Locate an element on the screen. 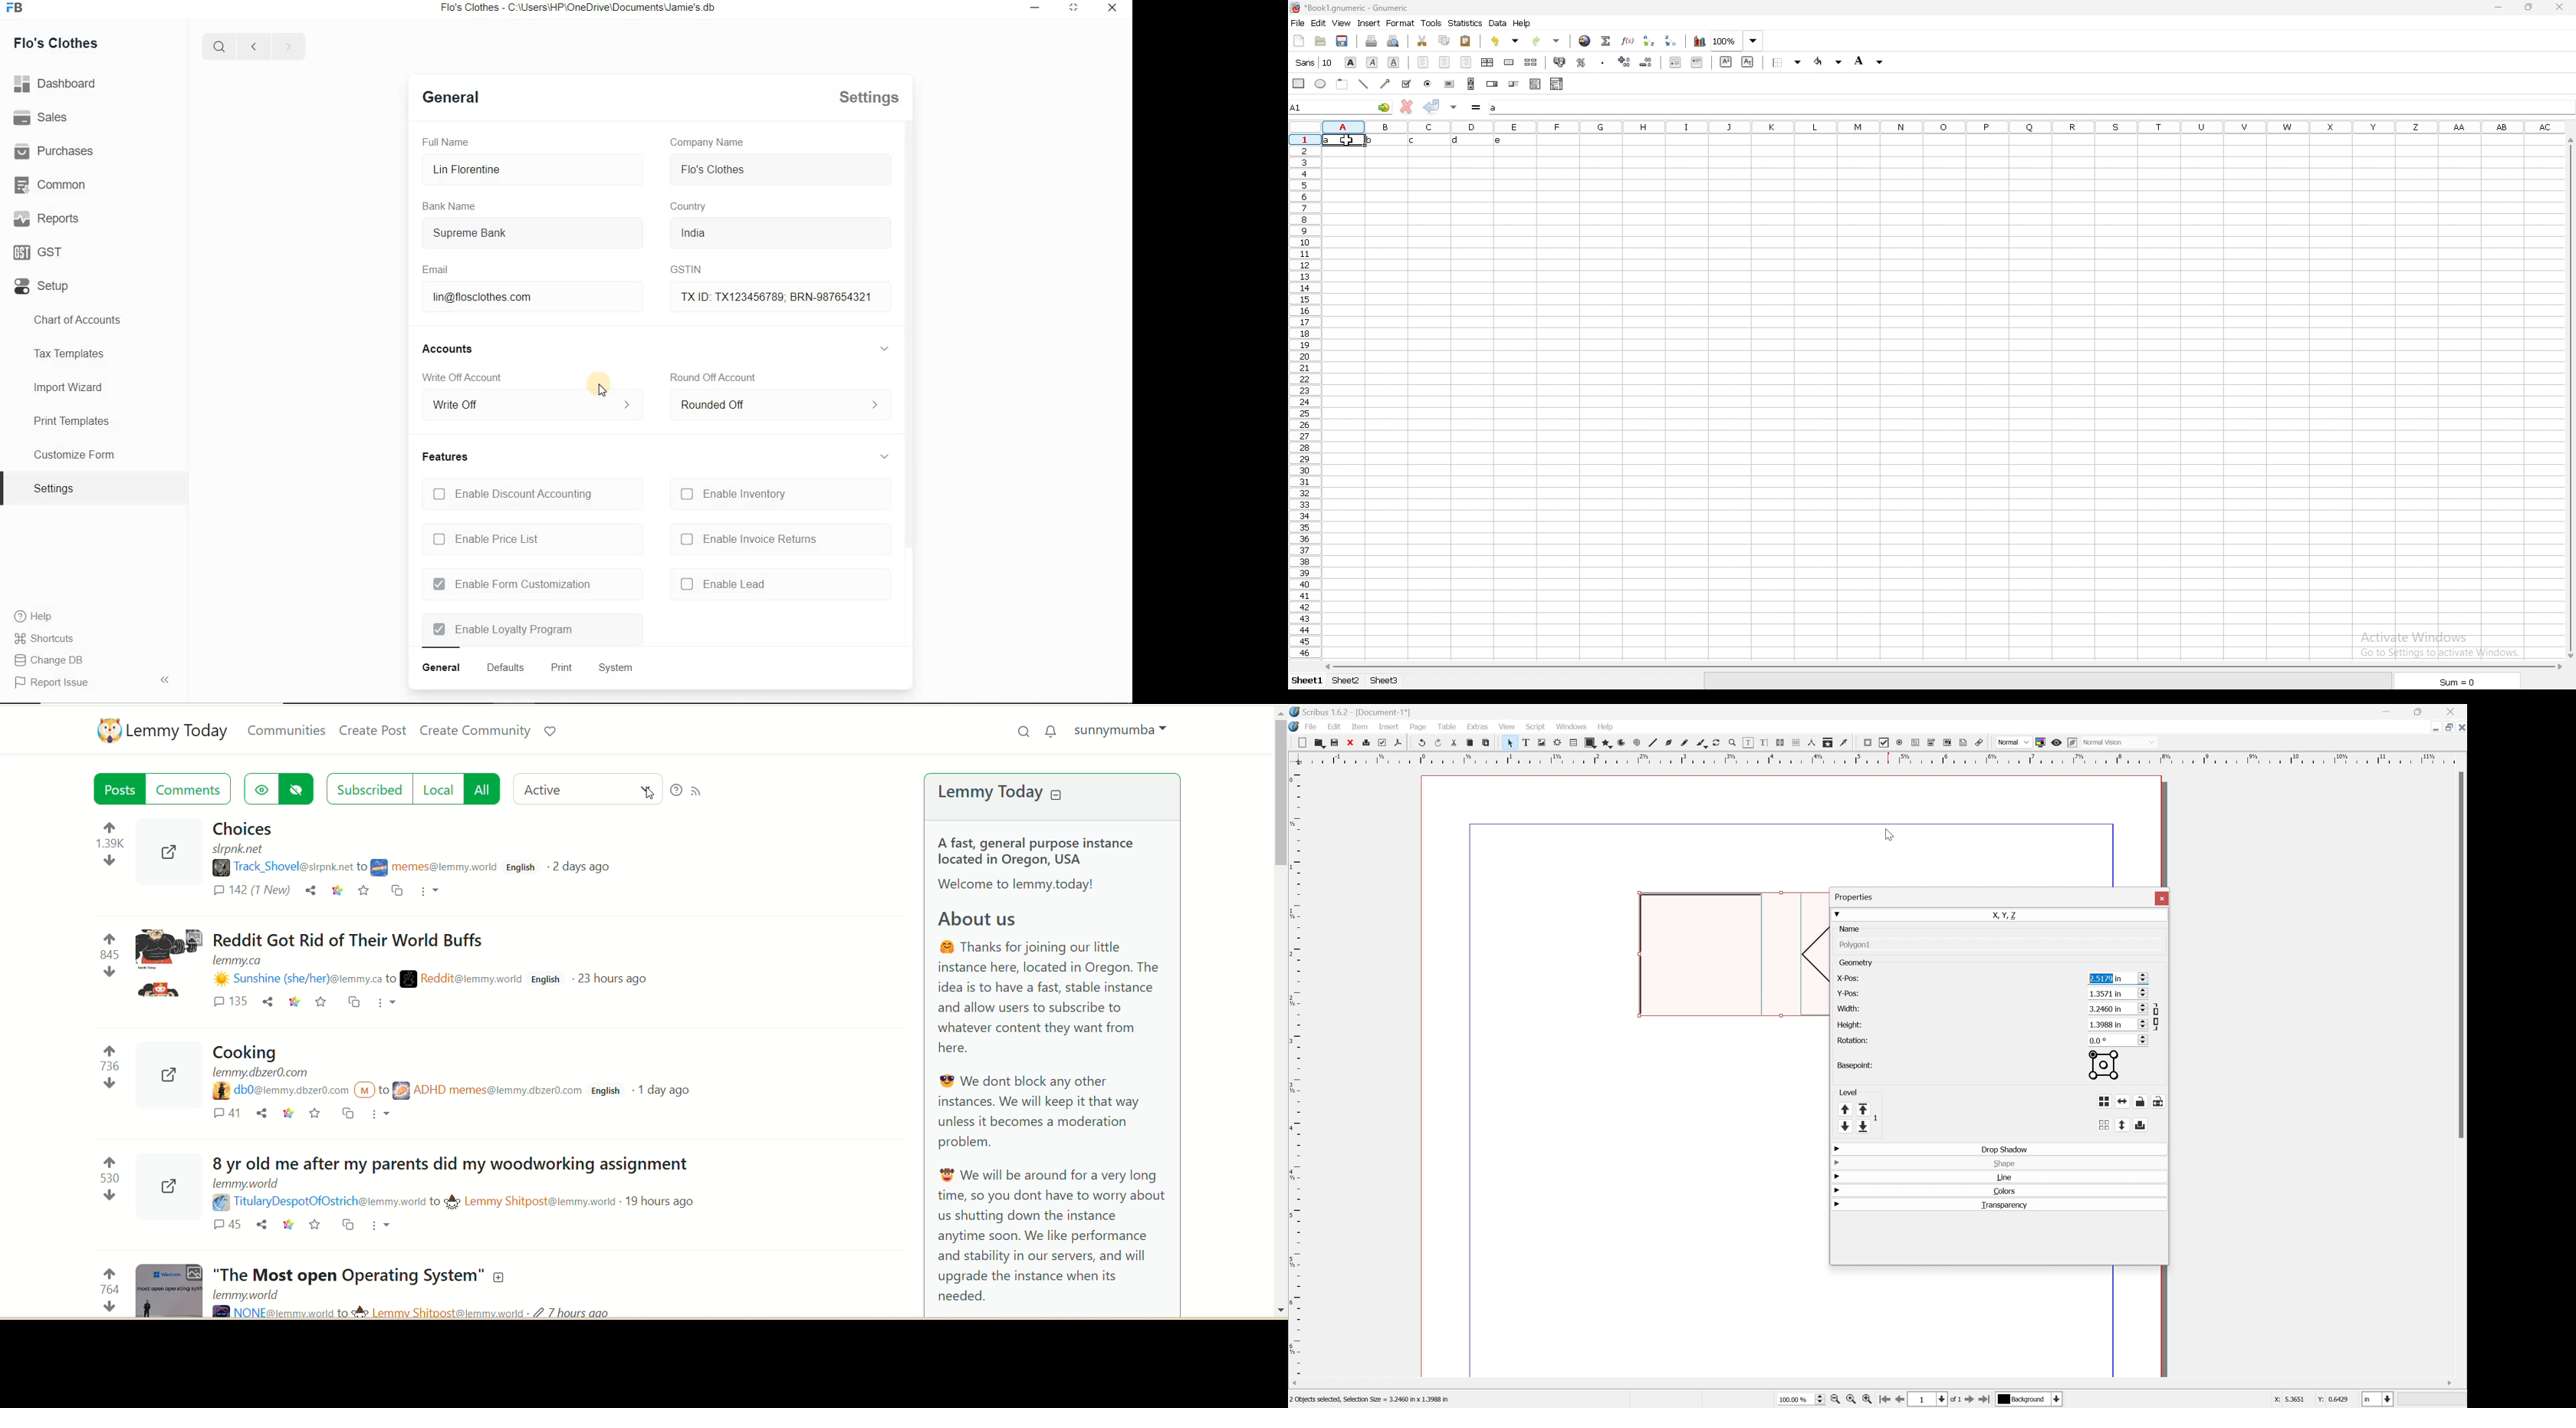 This screenshot has width=2576, height=1428. underline is located at coordinates (1394, 62).